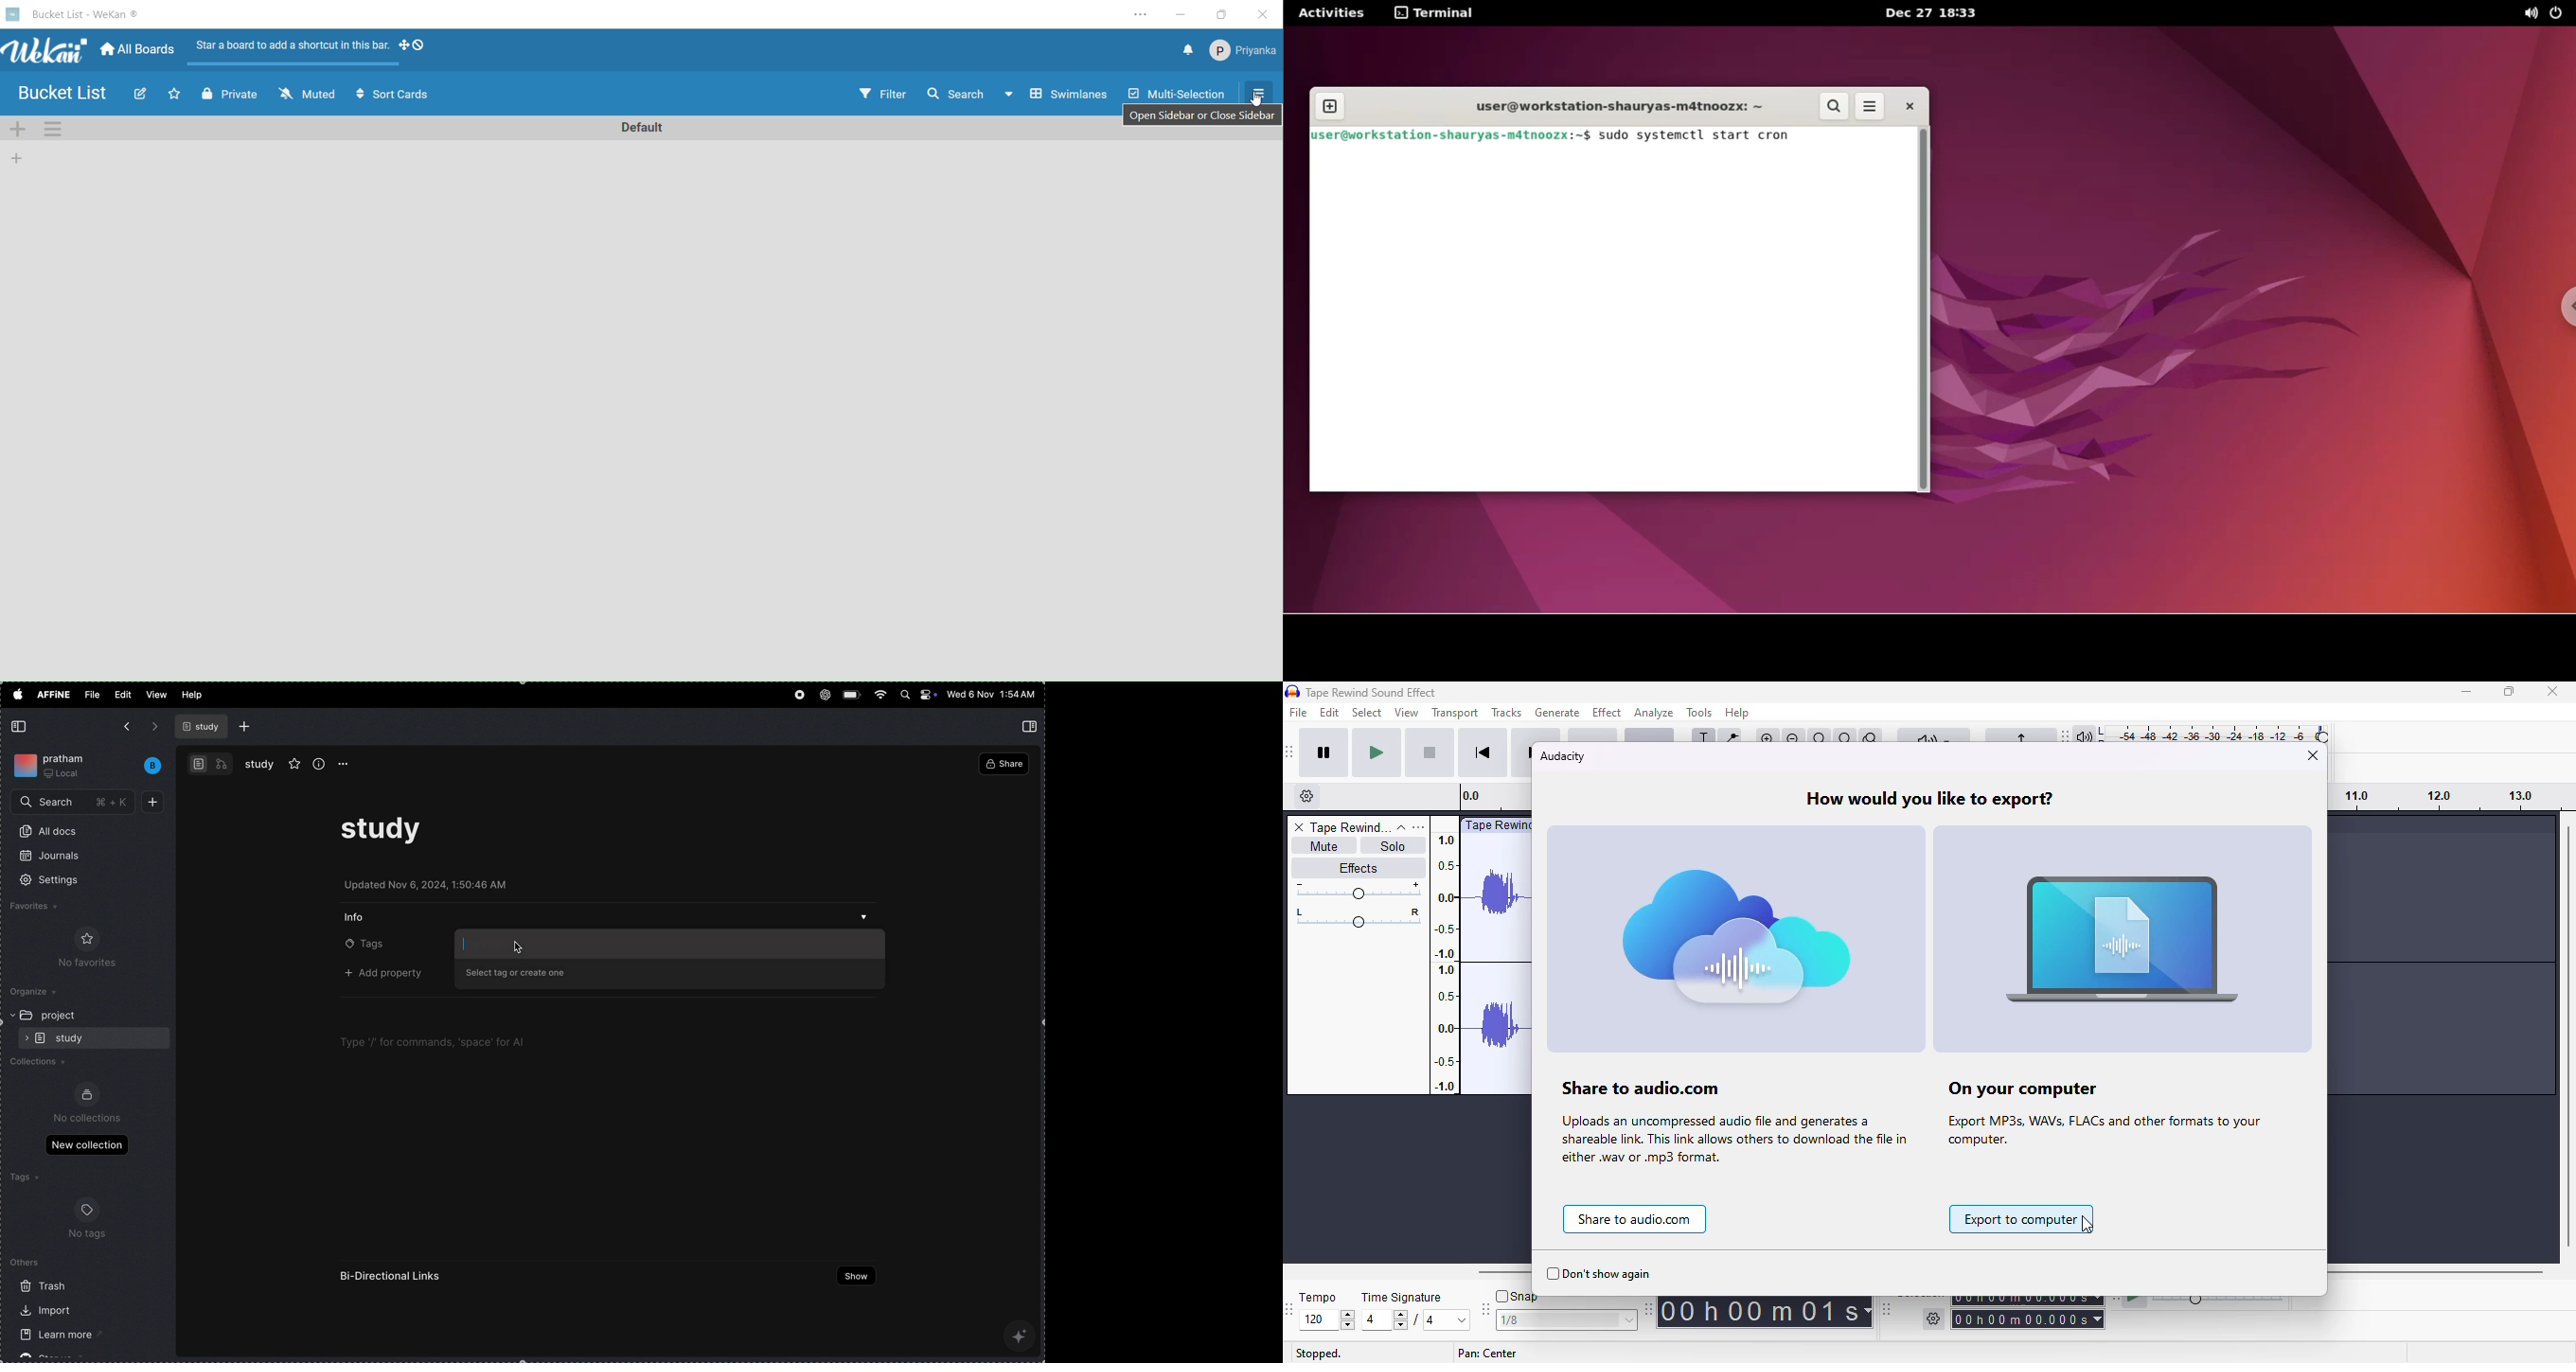  What do you see at coordinates (1299, 712) in the screenshot?
I see `file` at bounding box center [1299, 712].